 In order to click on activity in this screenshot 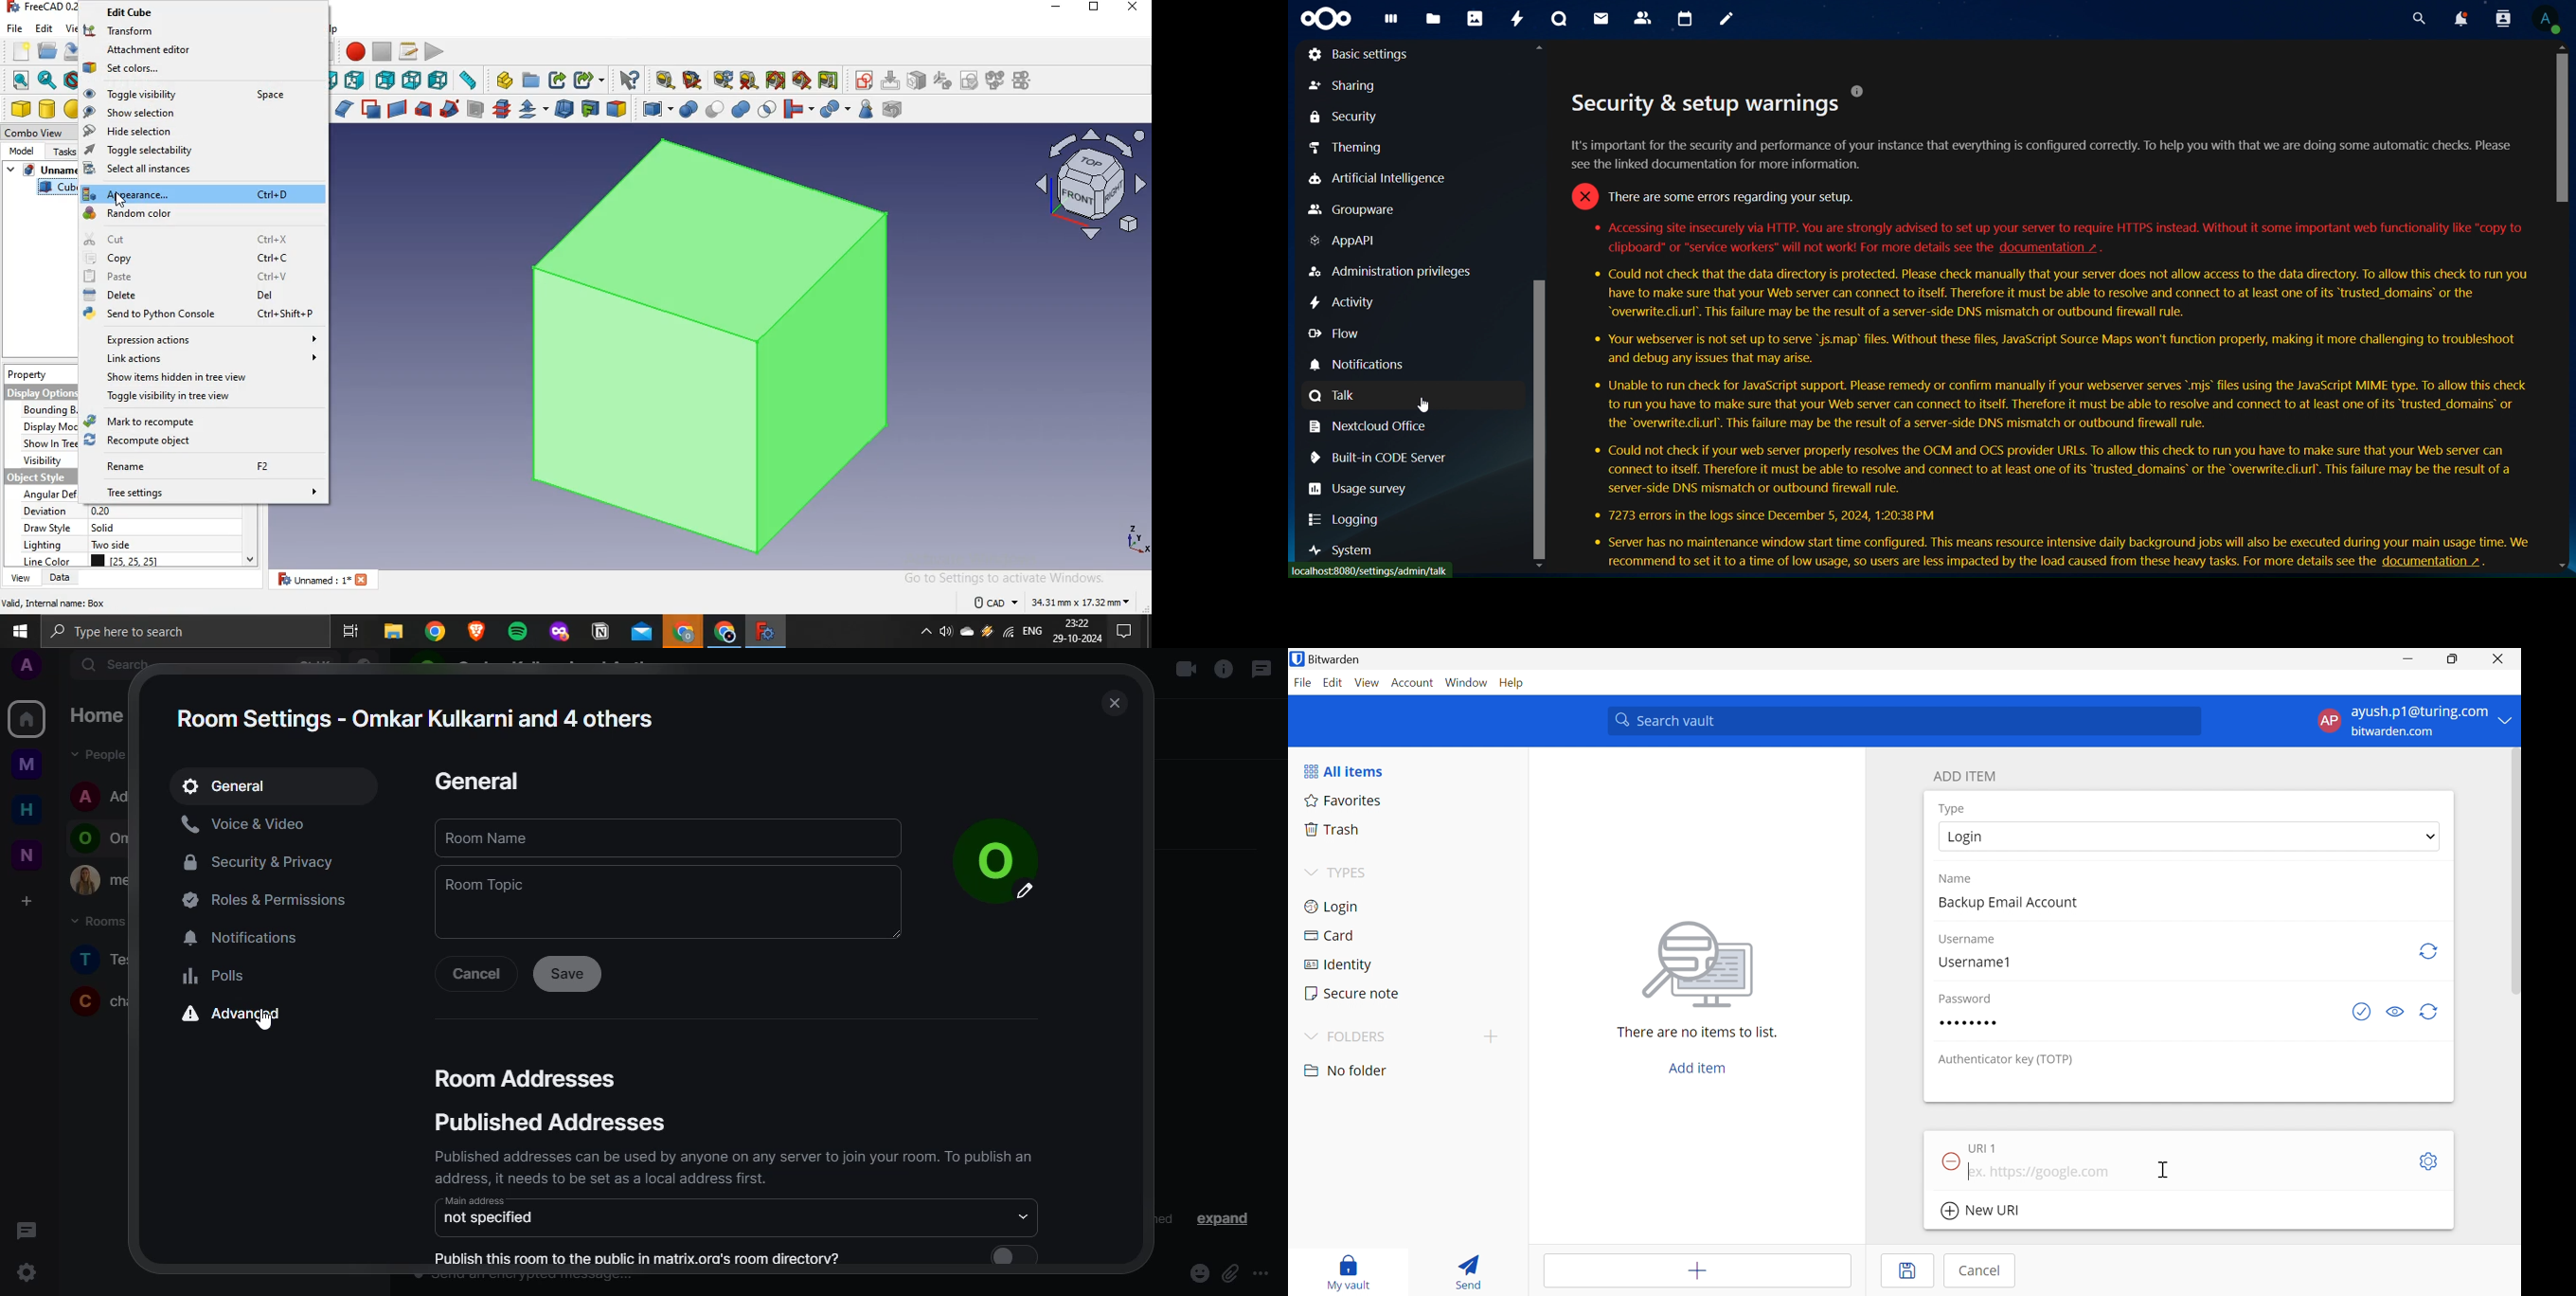, I will do `click(1342, 301)`.